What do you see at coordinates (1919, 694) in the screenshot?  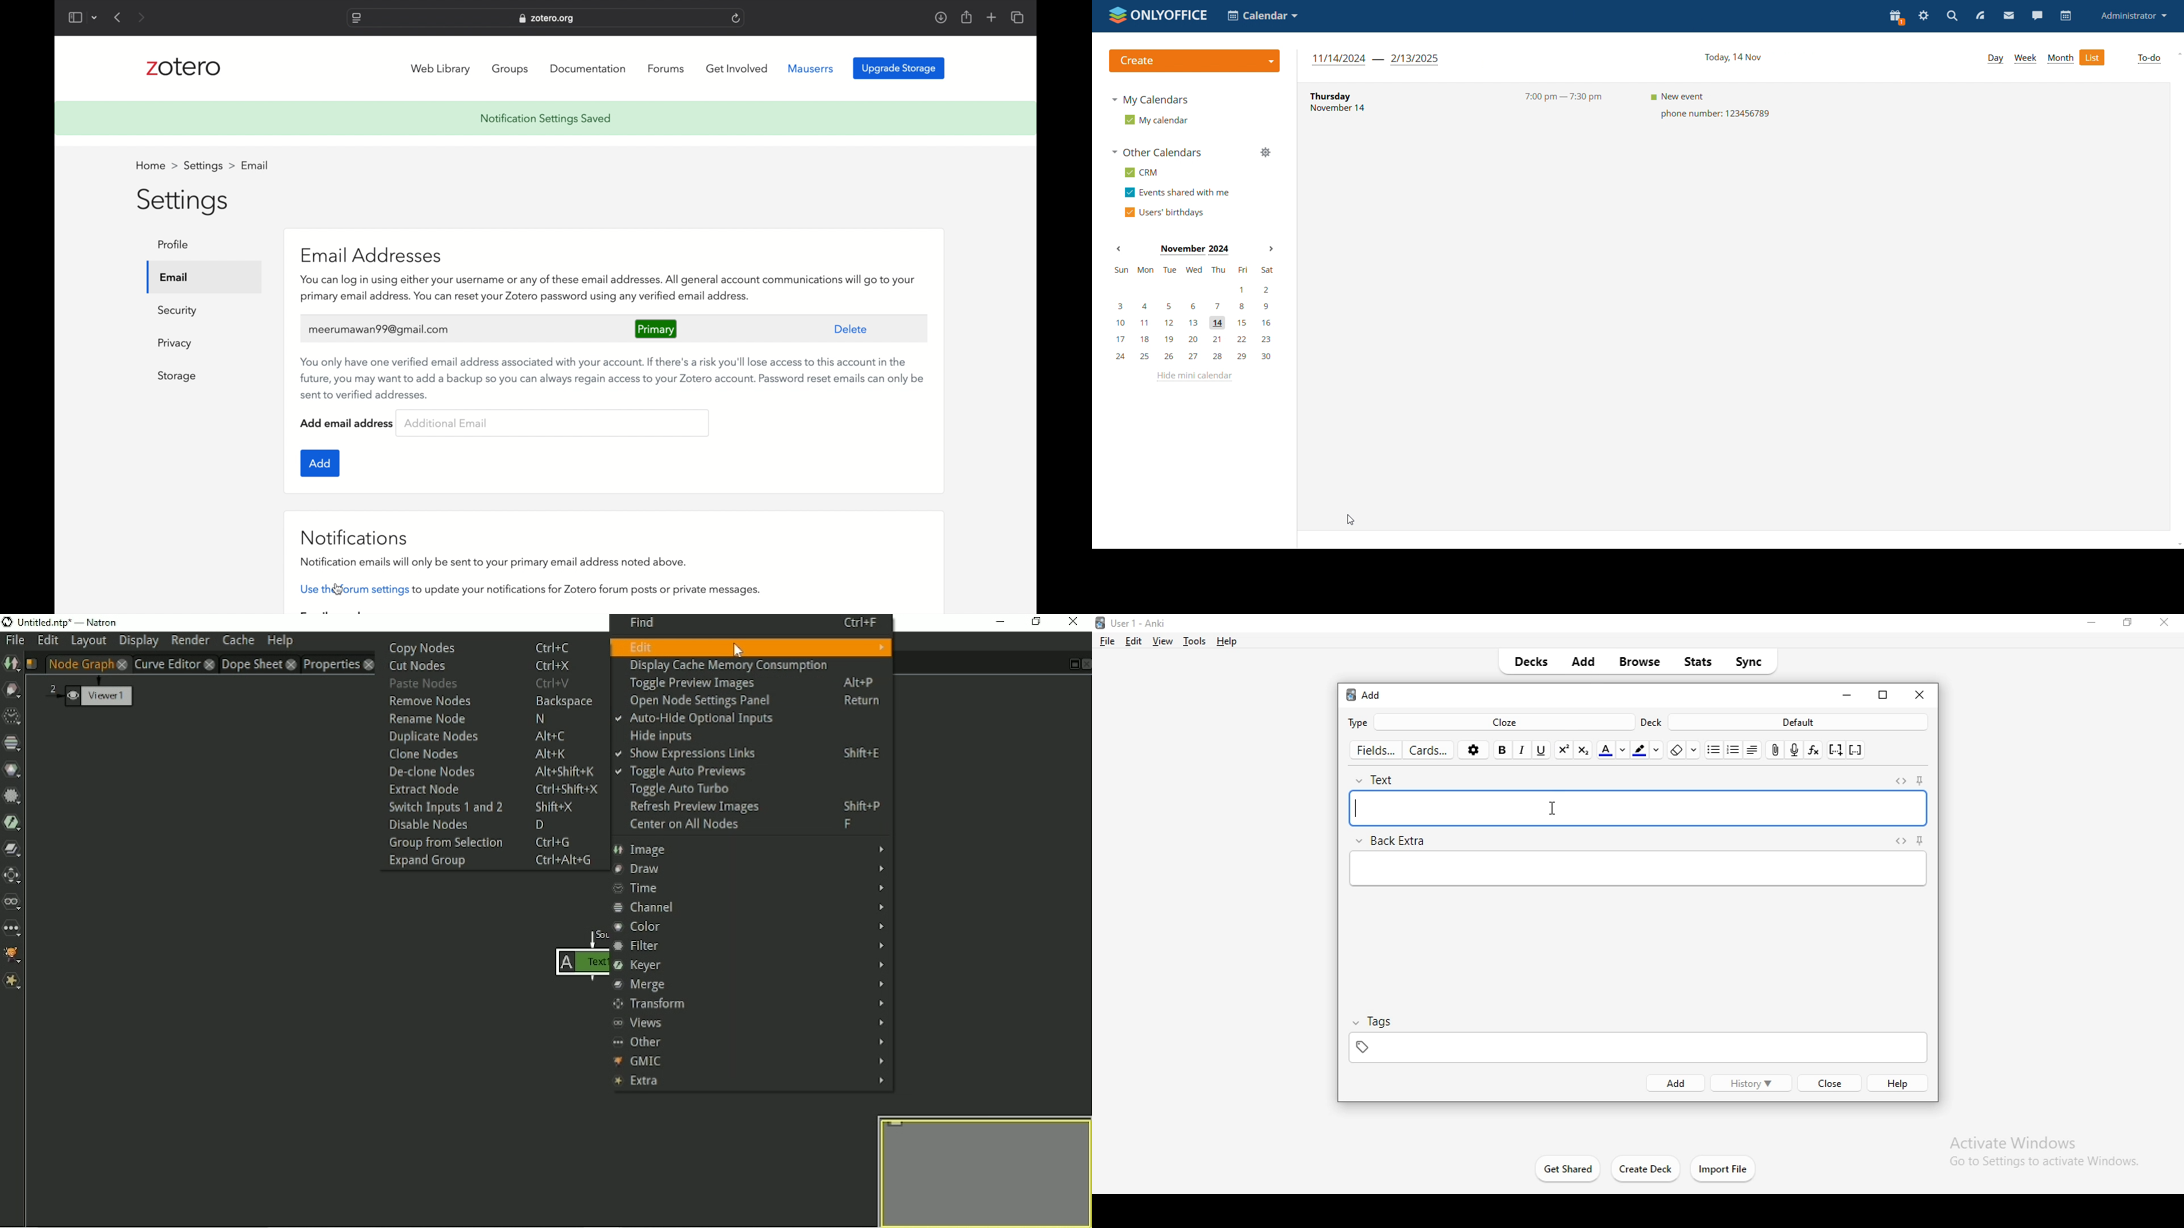 I see `close` at bounding box center [1919, 694].